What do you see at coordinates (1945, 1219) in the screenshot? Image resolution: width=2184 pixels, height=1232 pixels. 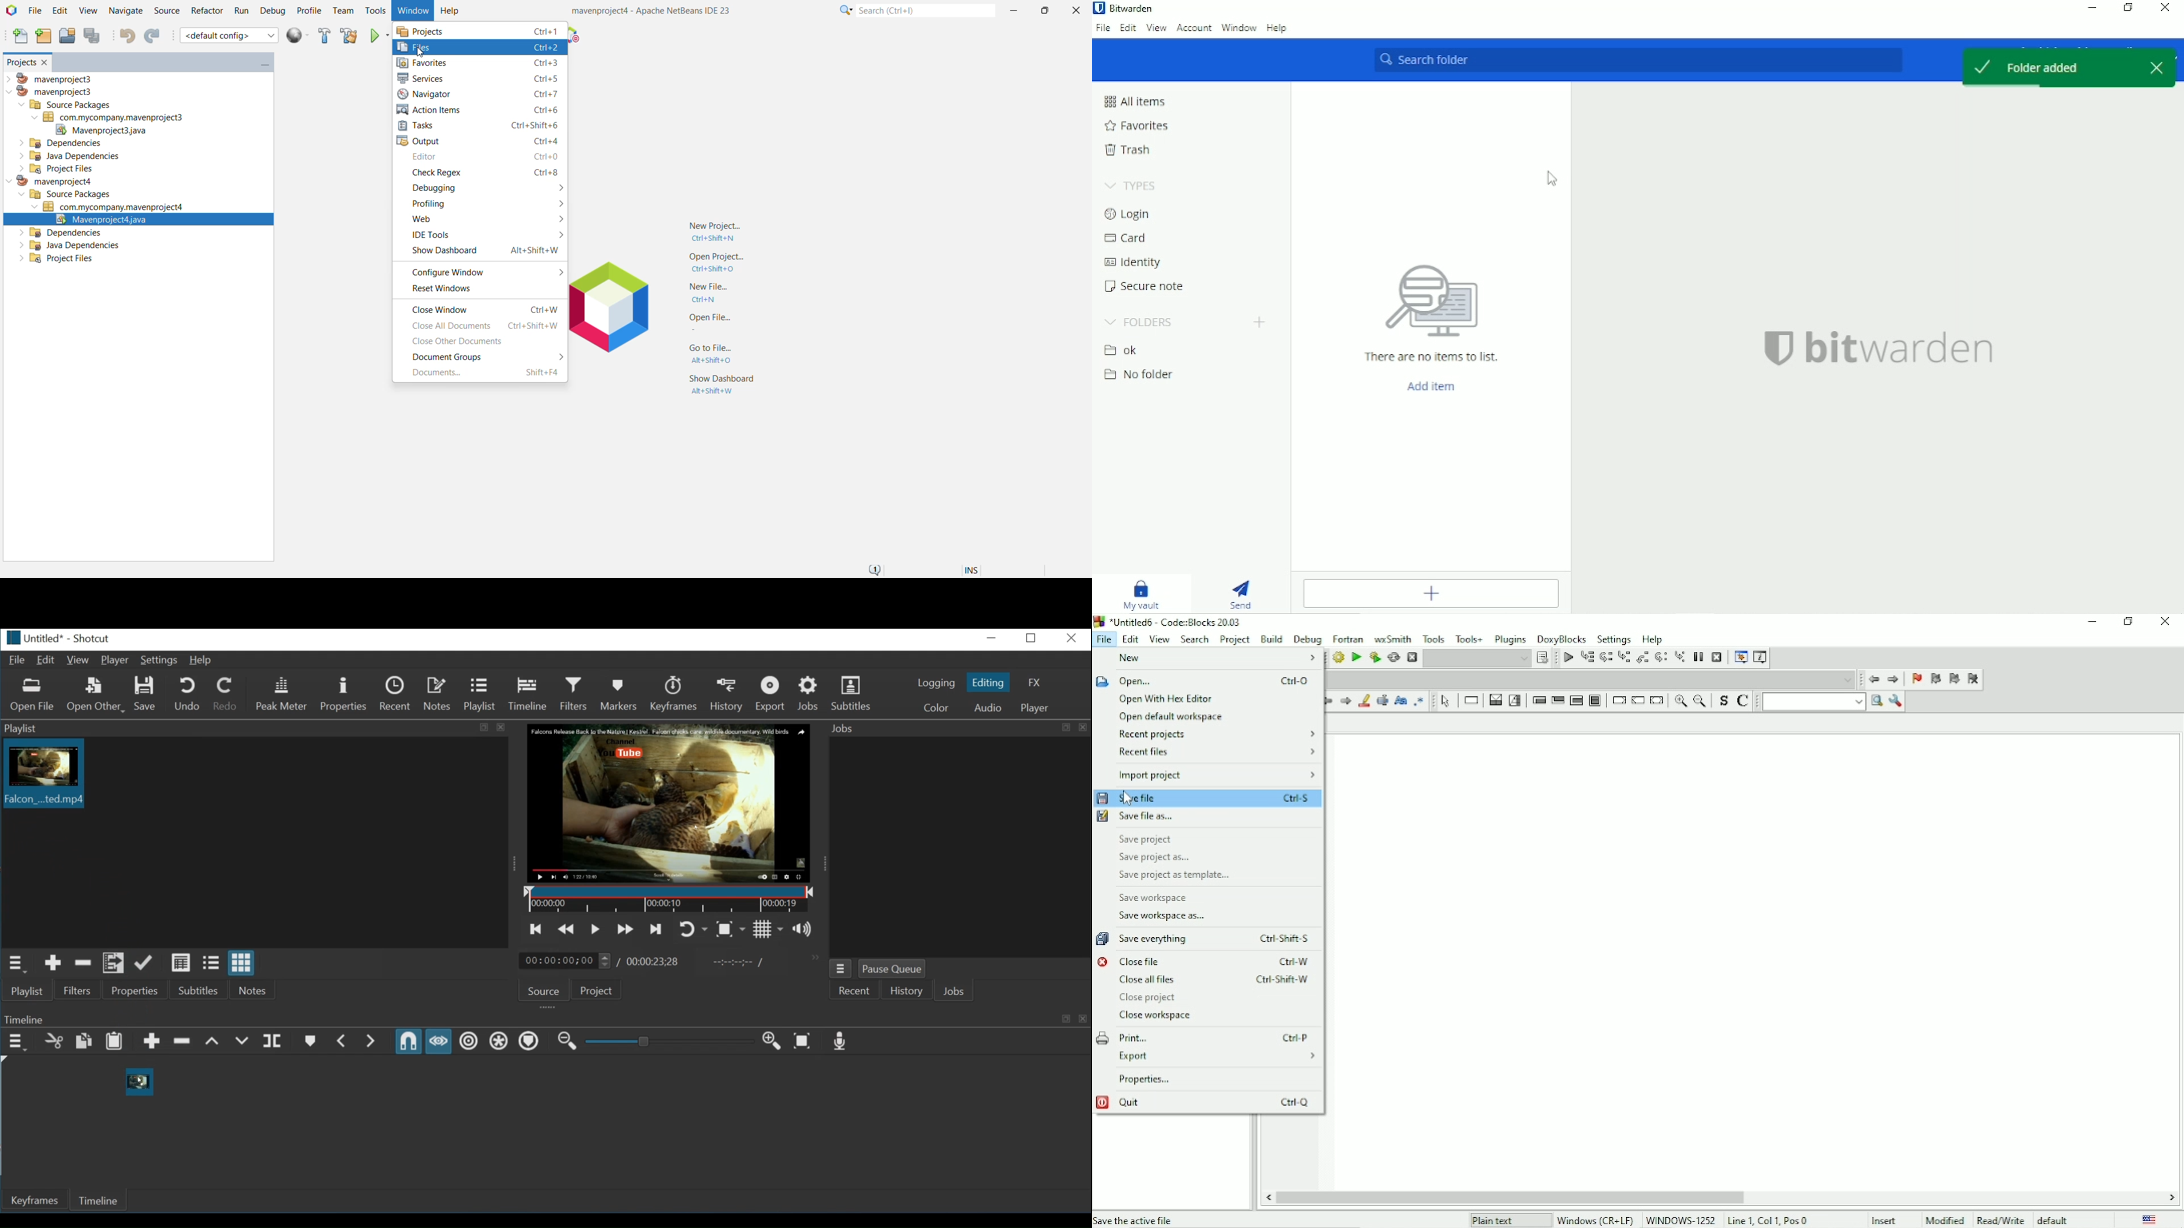 I see `Modified` at bounding box center [1945, 1219].